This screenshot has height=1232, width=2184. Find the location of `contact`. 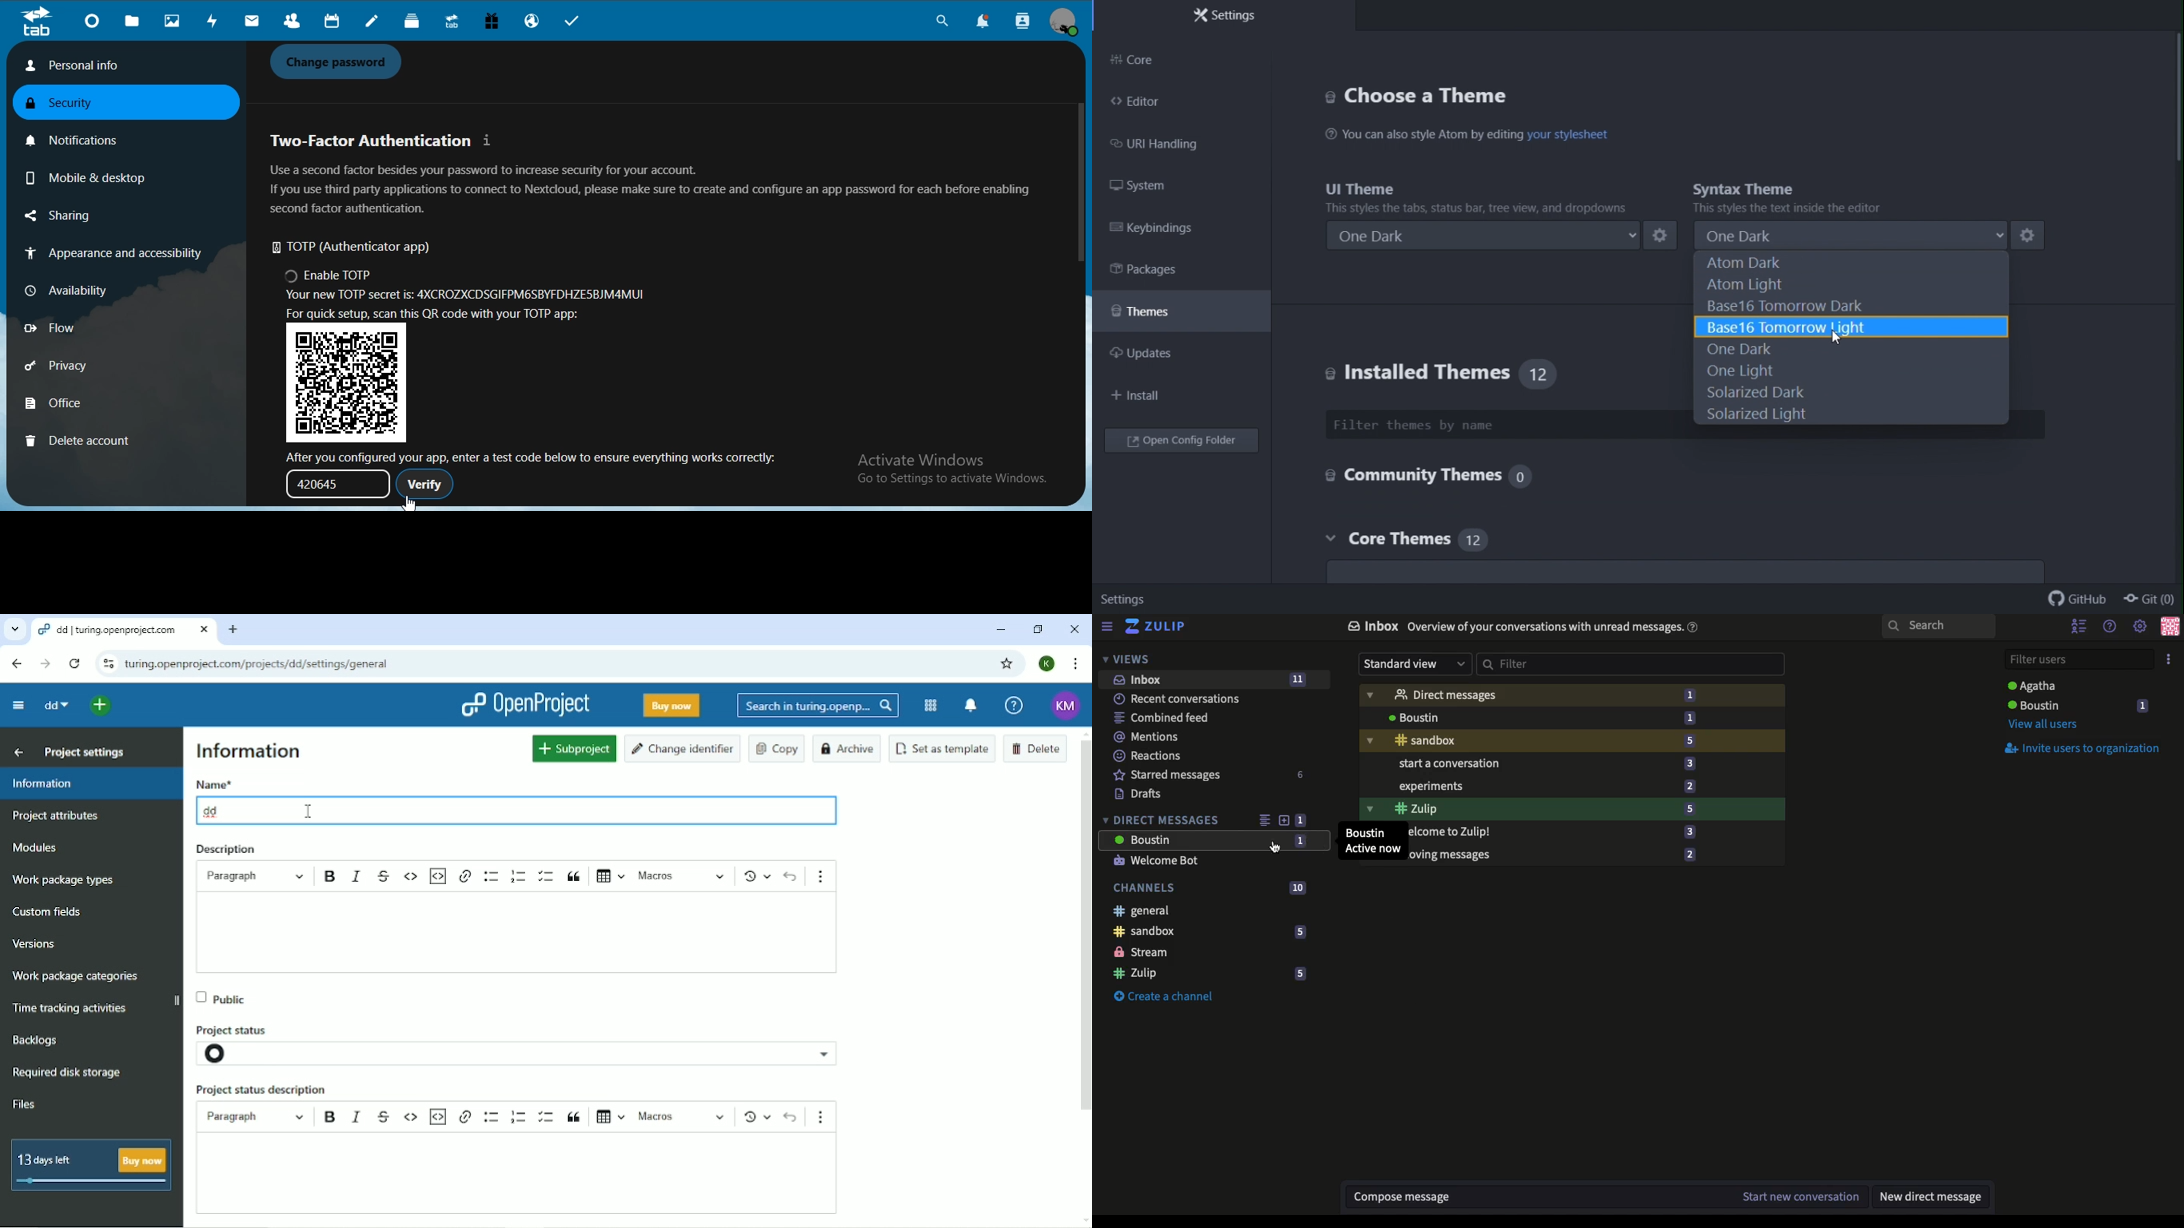

contact is located at coordinates (292, 22).